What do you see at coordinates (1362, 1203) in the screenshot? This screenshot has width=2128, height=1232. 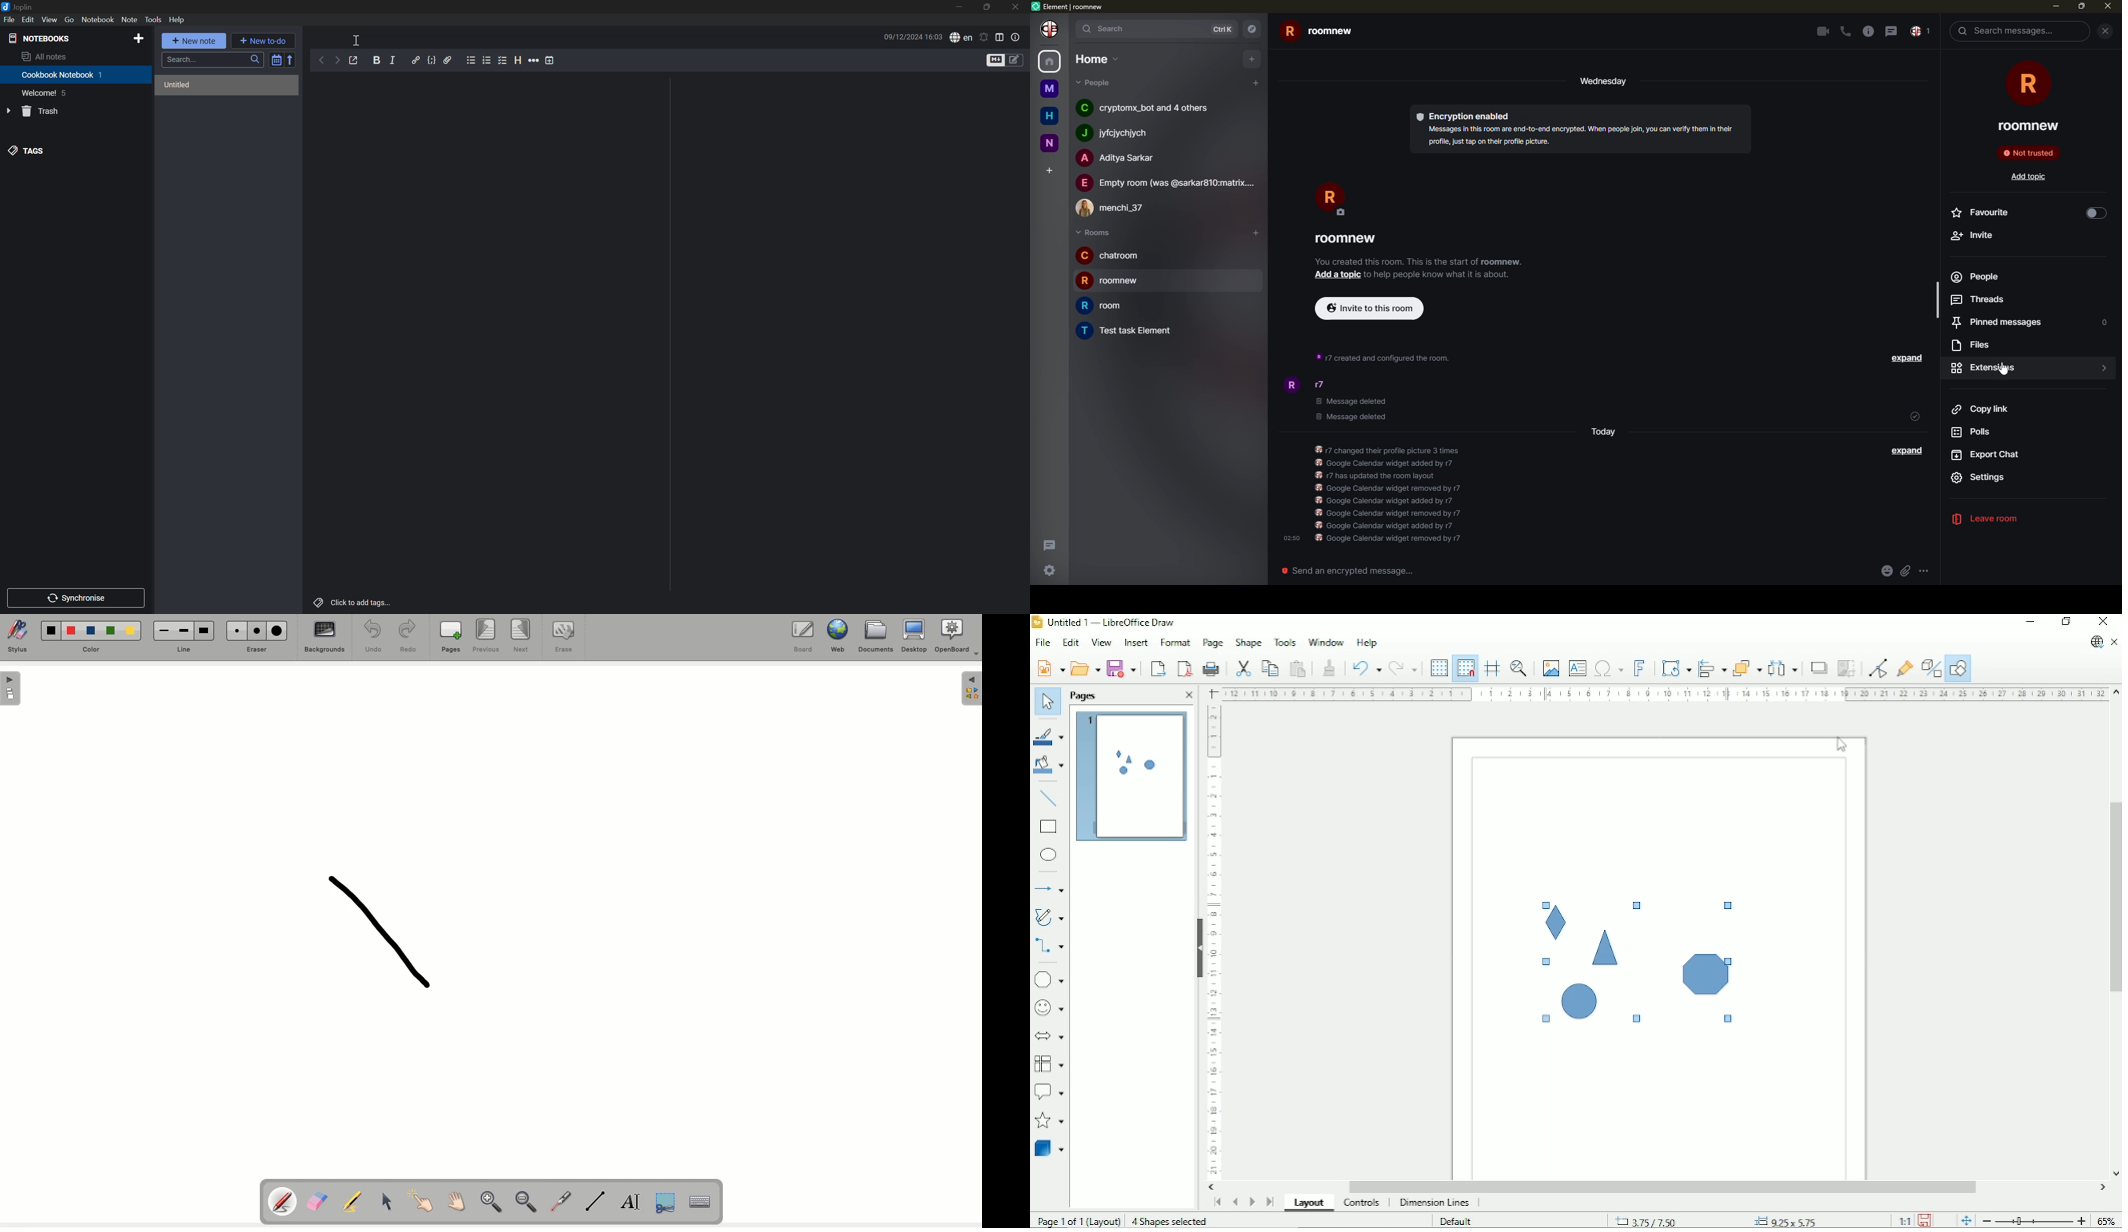 I see `Controls` at bounding box center [1362, 1203].